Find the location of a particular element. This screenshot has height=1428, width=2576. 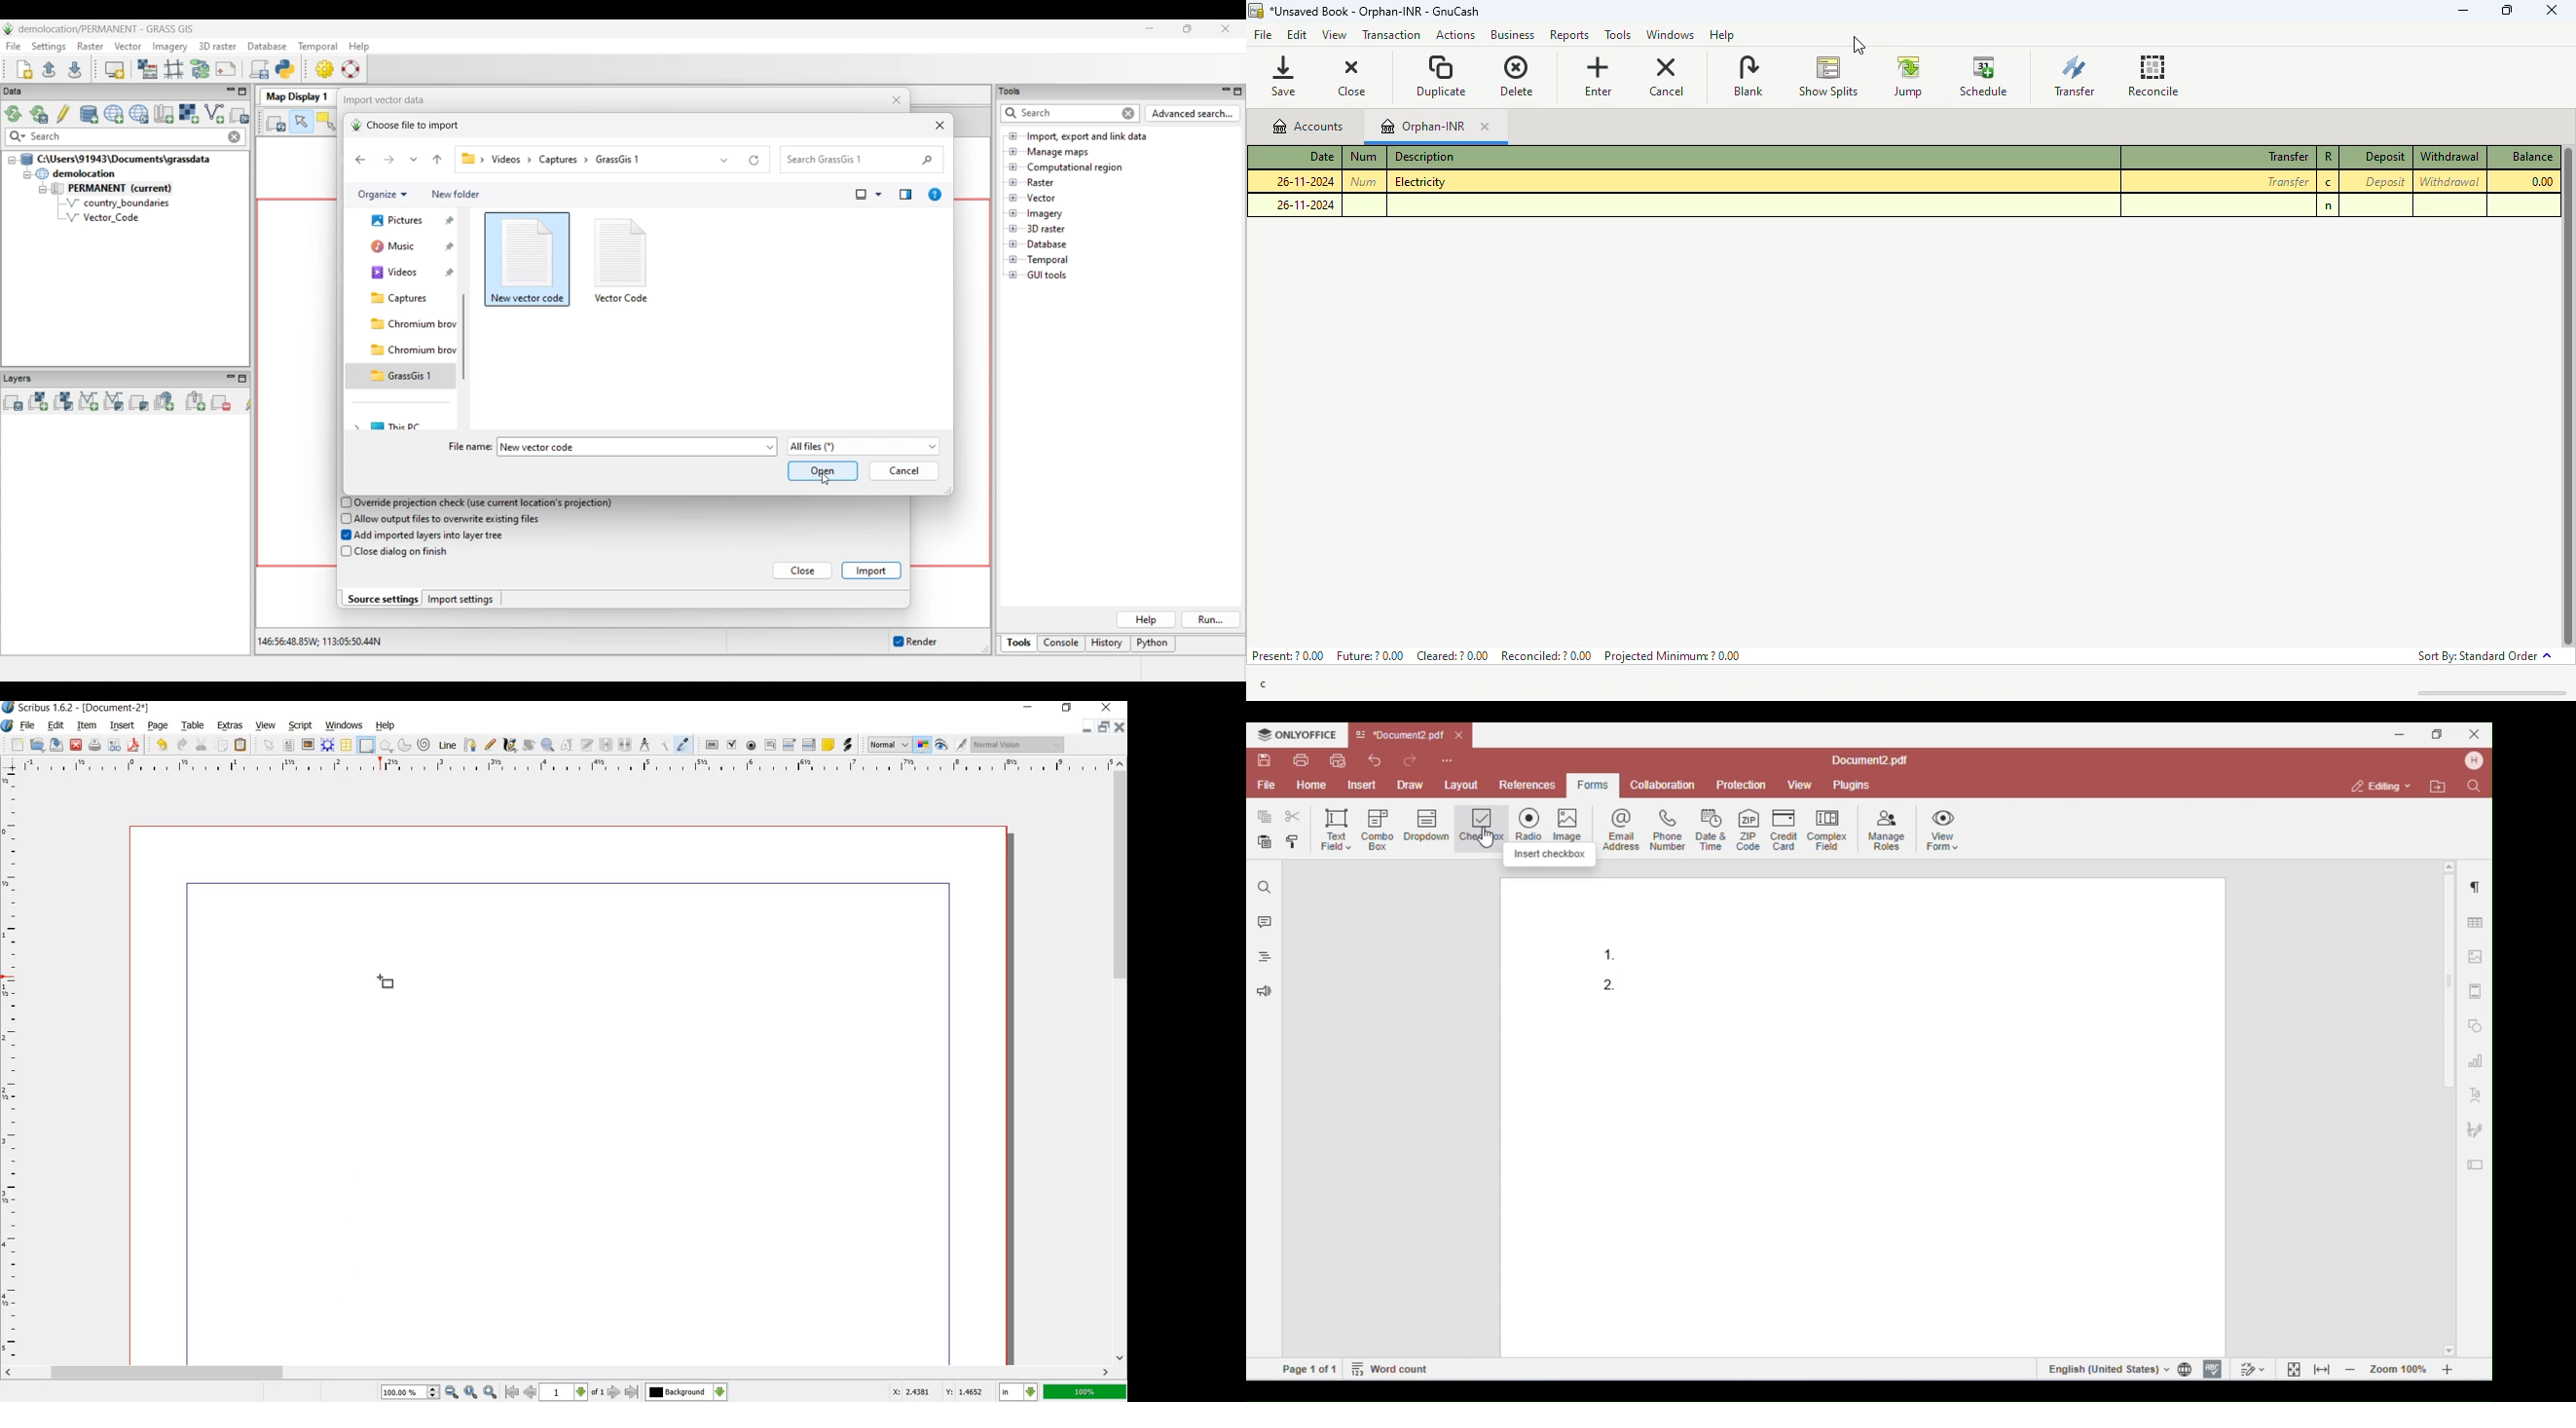

TOGGLE COLOR MANAGEMENT SYSTEM is located at coordinates (925, 746).